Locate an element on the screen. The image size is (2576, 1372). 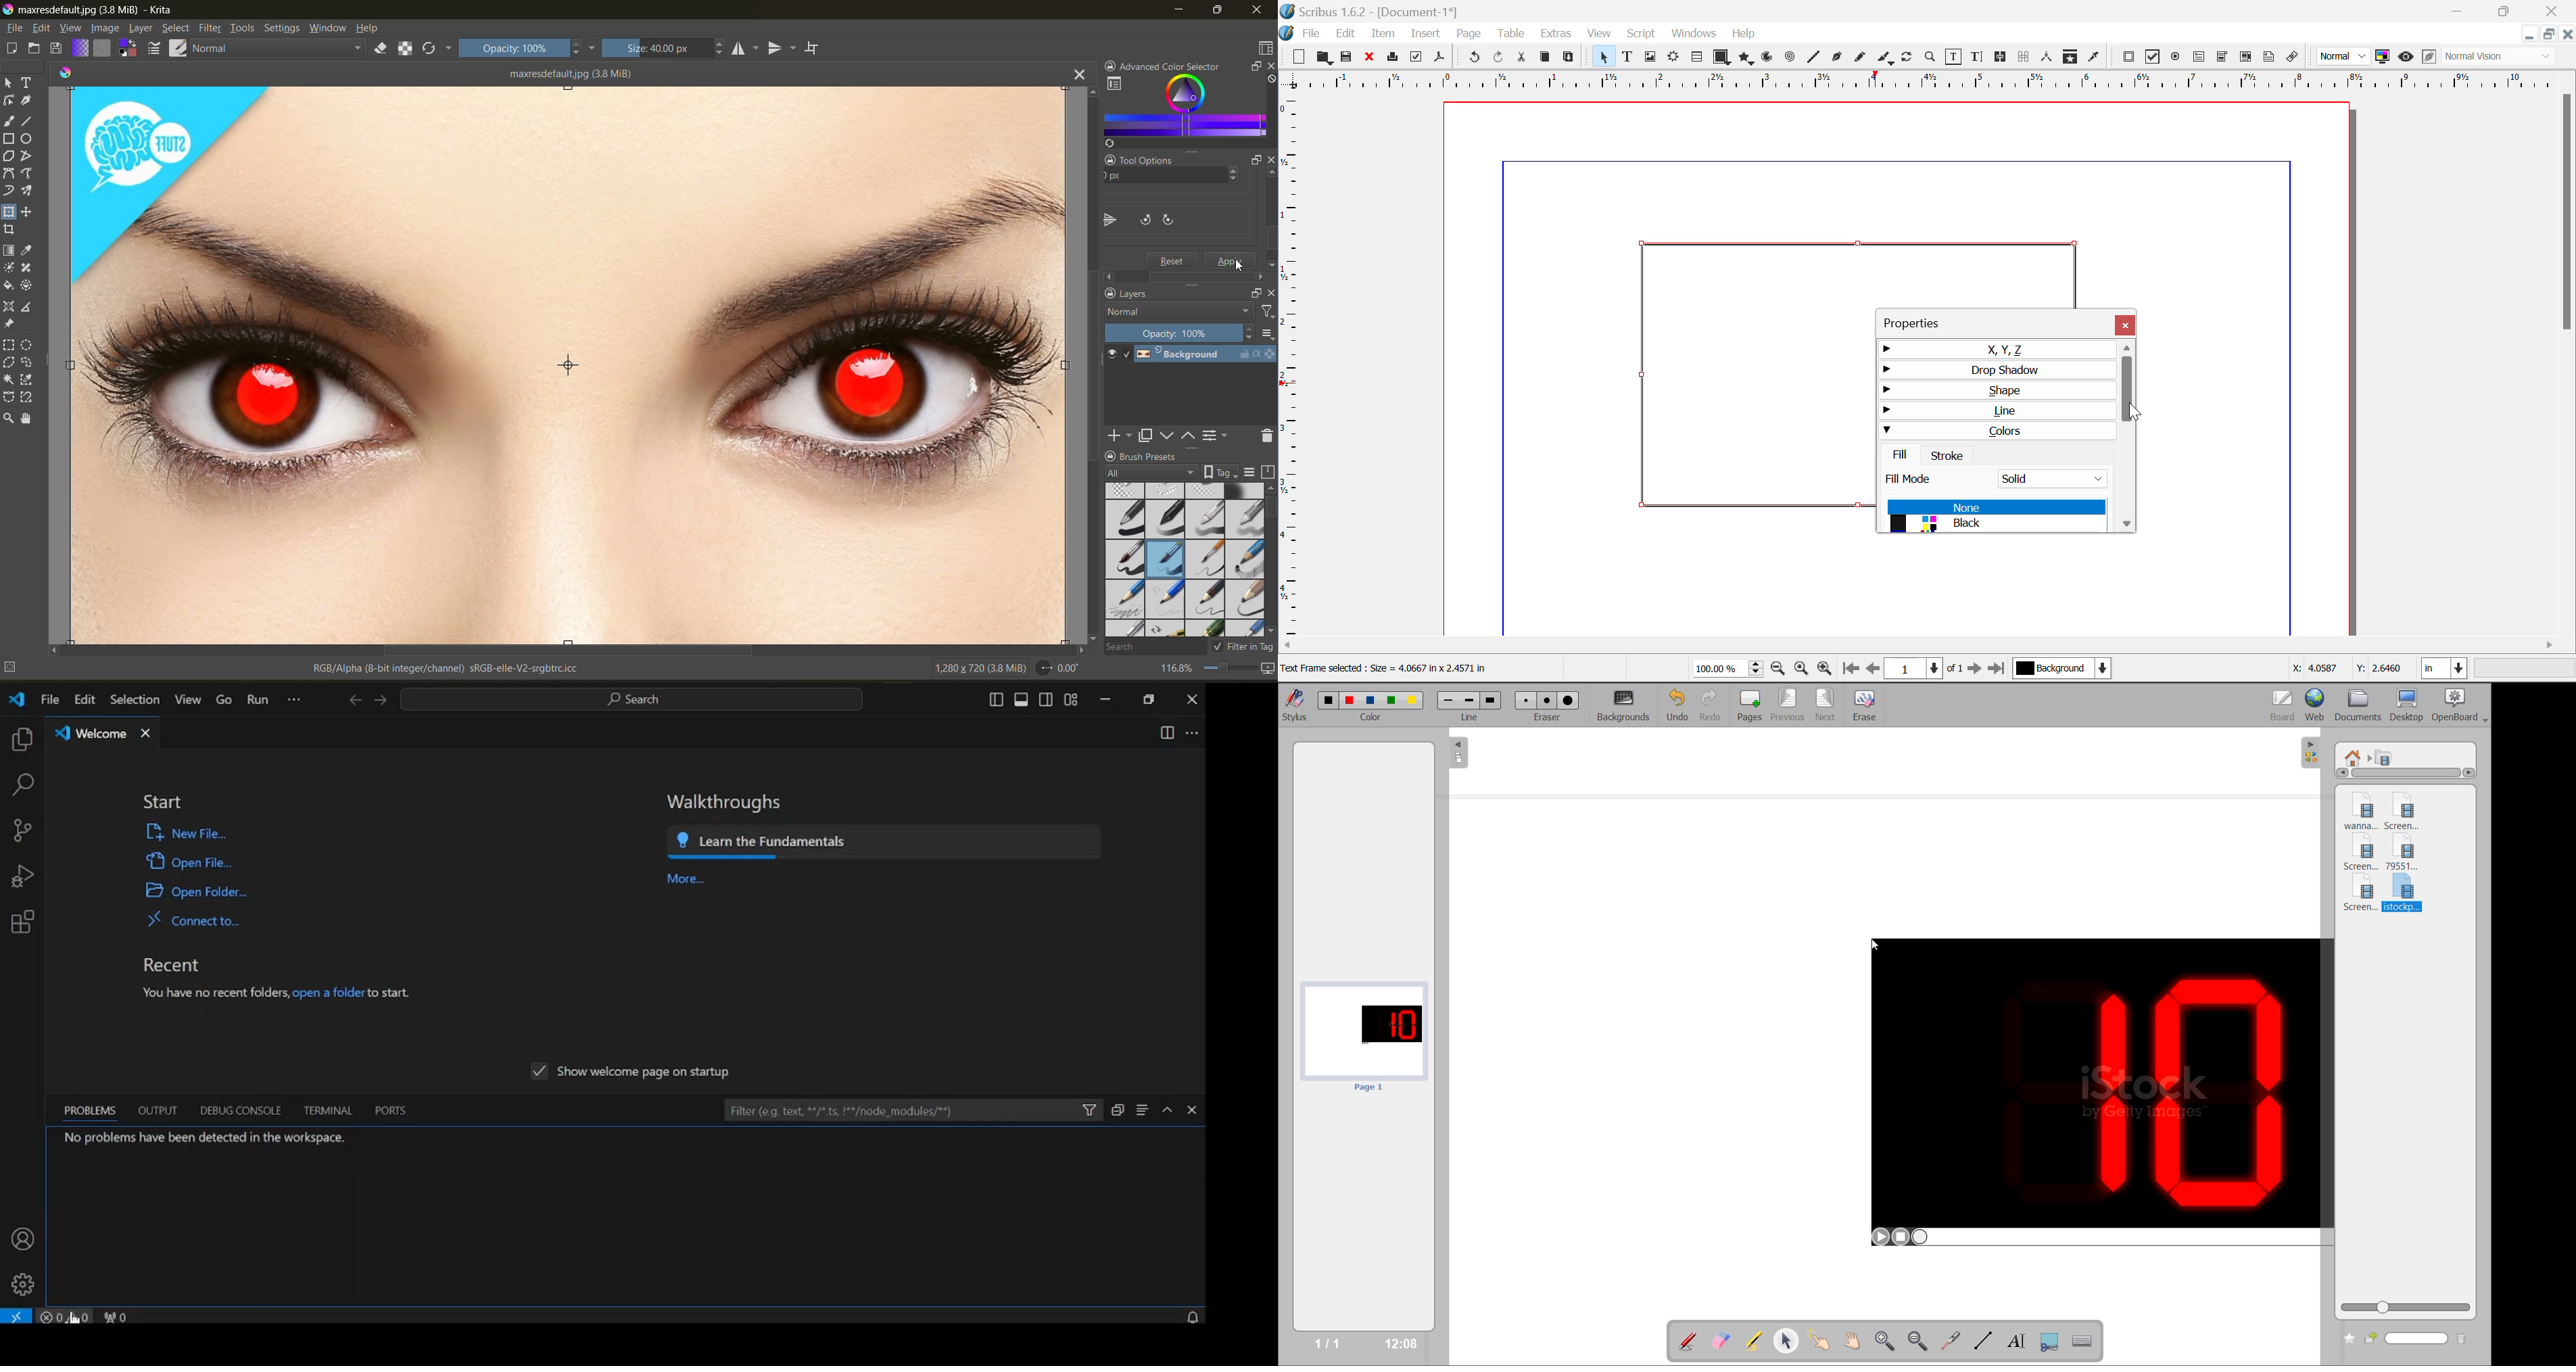
X, Y, Z is located at coordinates (1995, 350).